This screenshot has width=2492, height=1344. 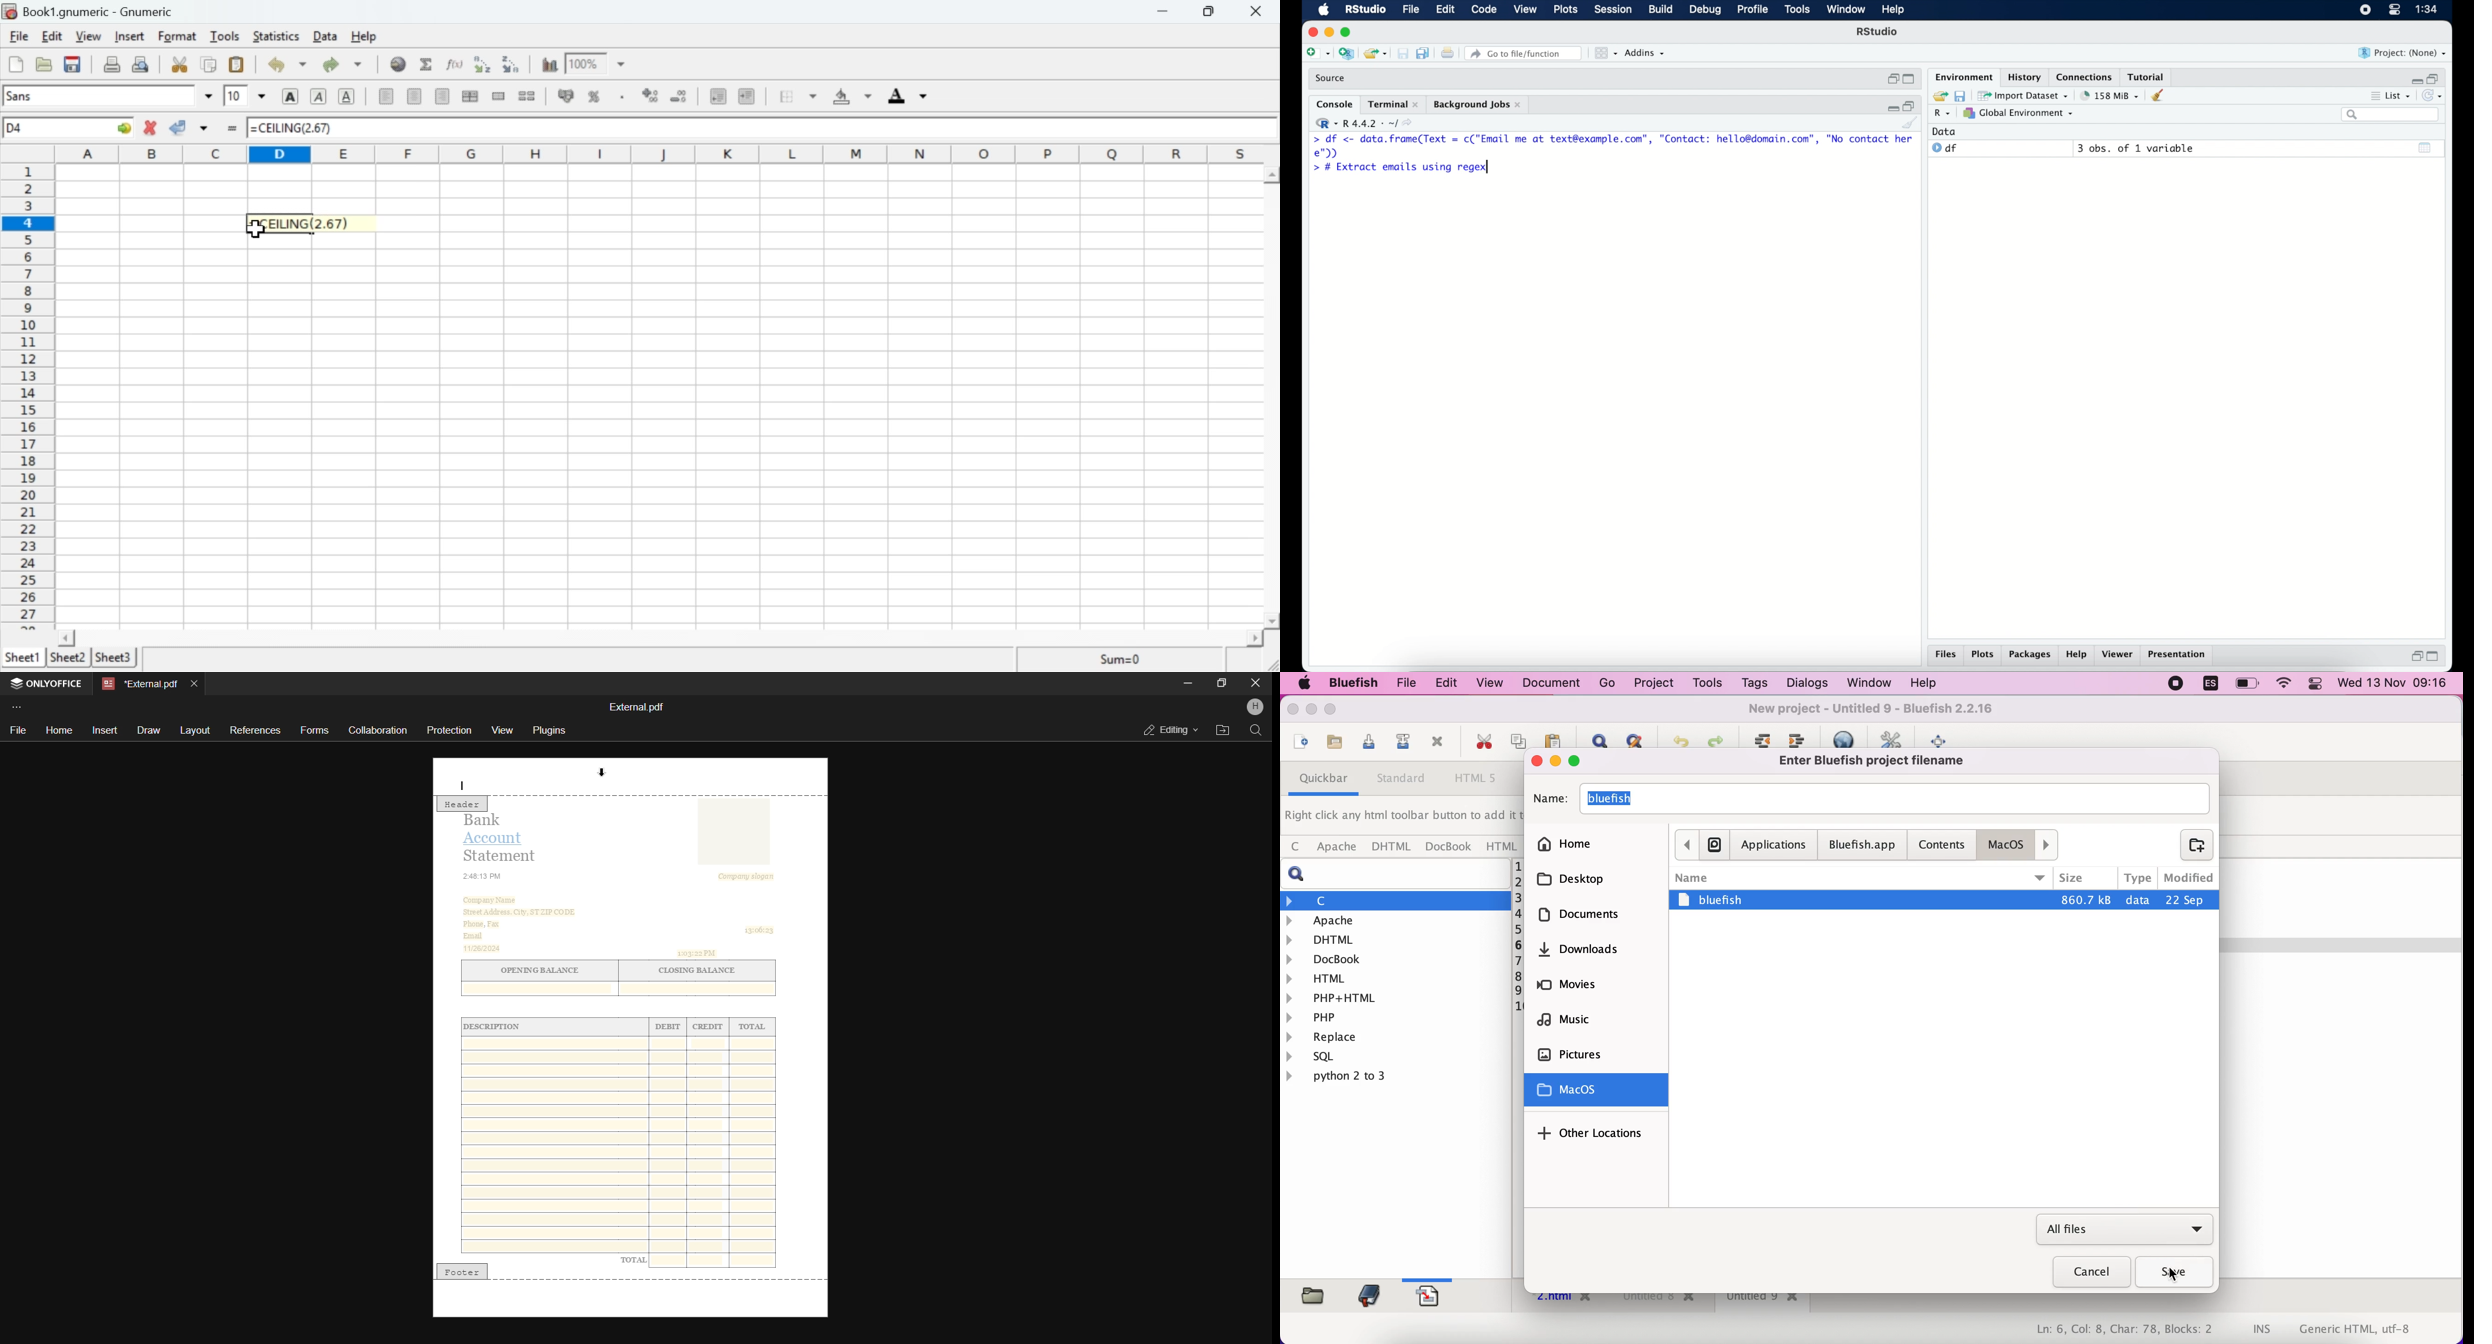 What do you see at coordinates (1923, 684) in the screenshot?
I see `help` at bounding box center [1923, 684].